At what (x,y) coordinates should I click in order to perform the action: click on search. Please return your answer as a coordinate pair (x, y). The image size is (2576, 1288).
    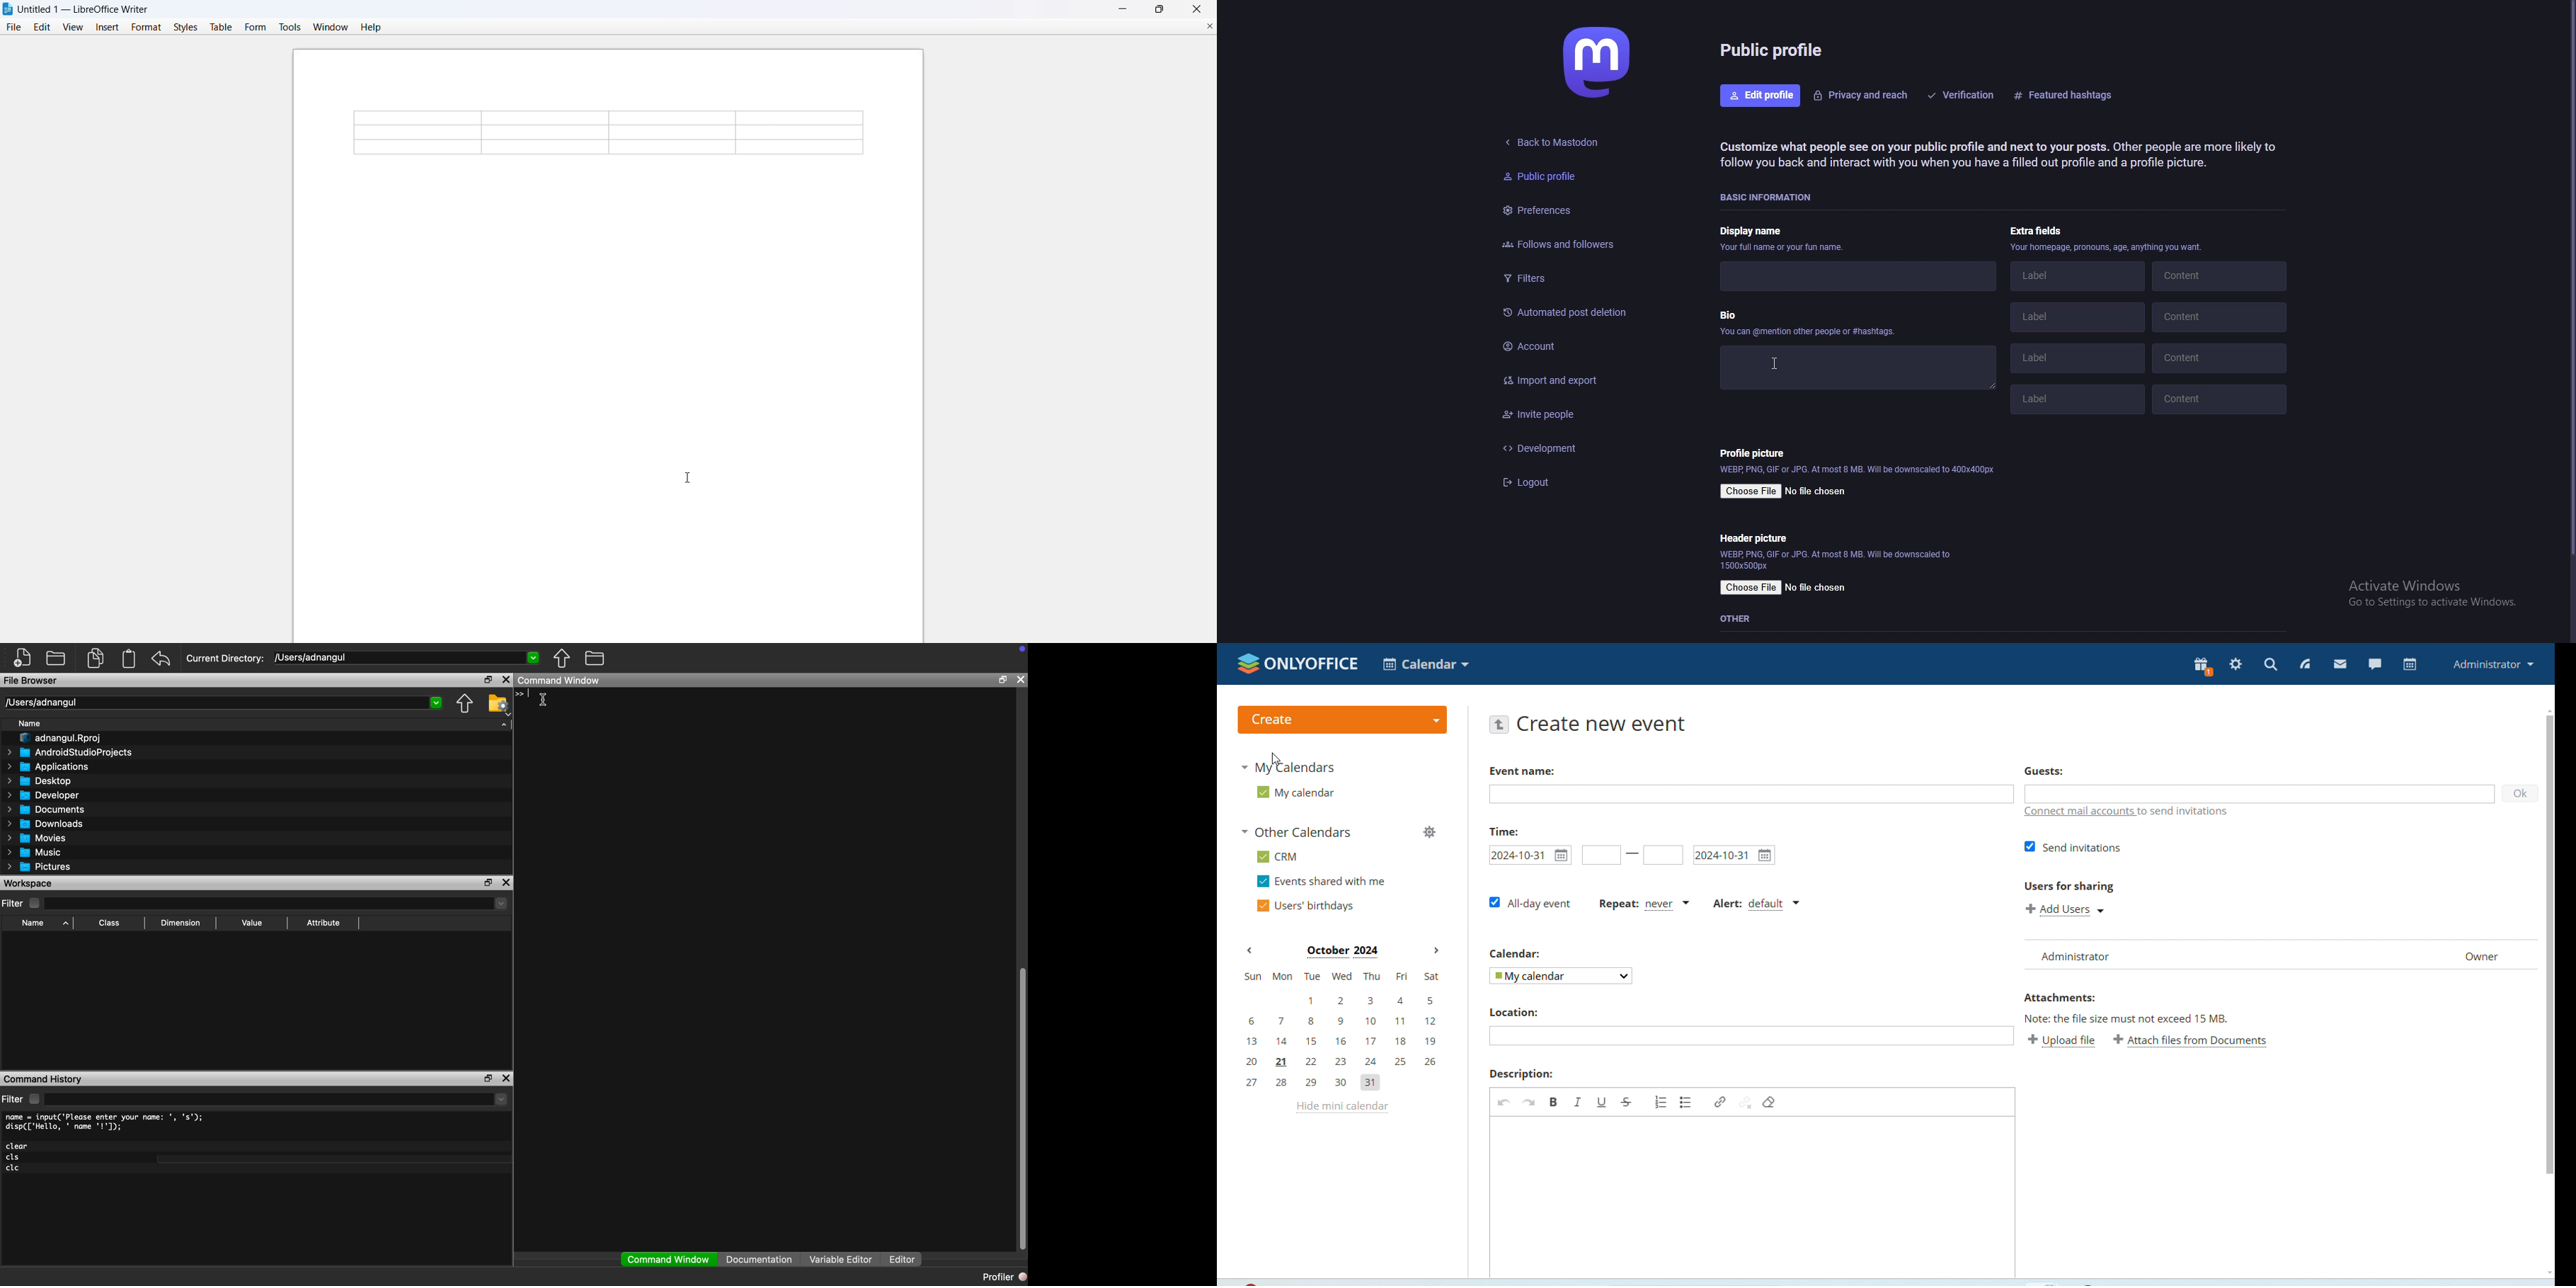
    Looking at the image, I should click on (2271, 665).